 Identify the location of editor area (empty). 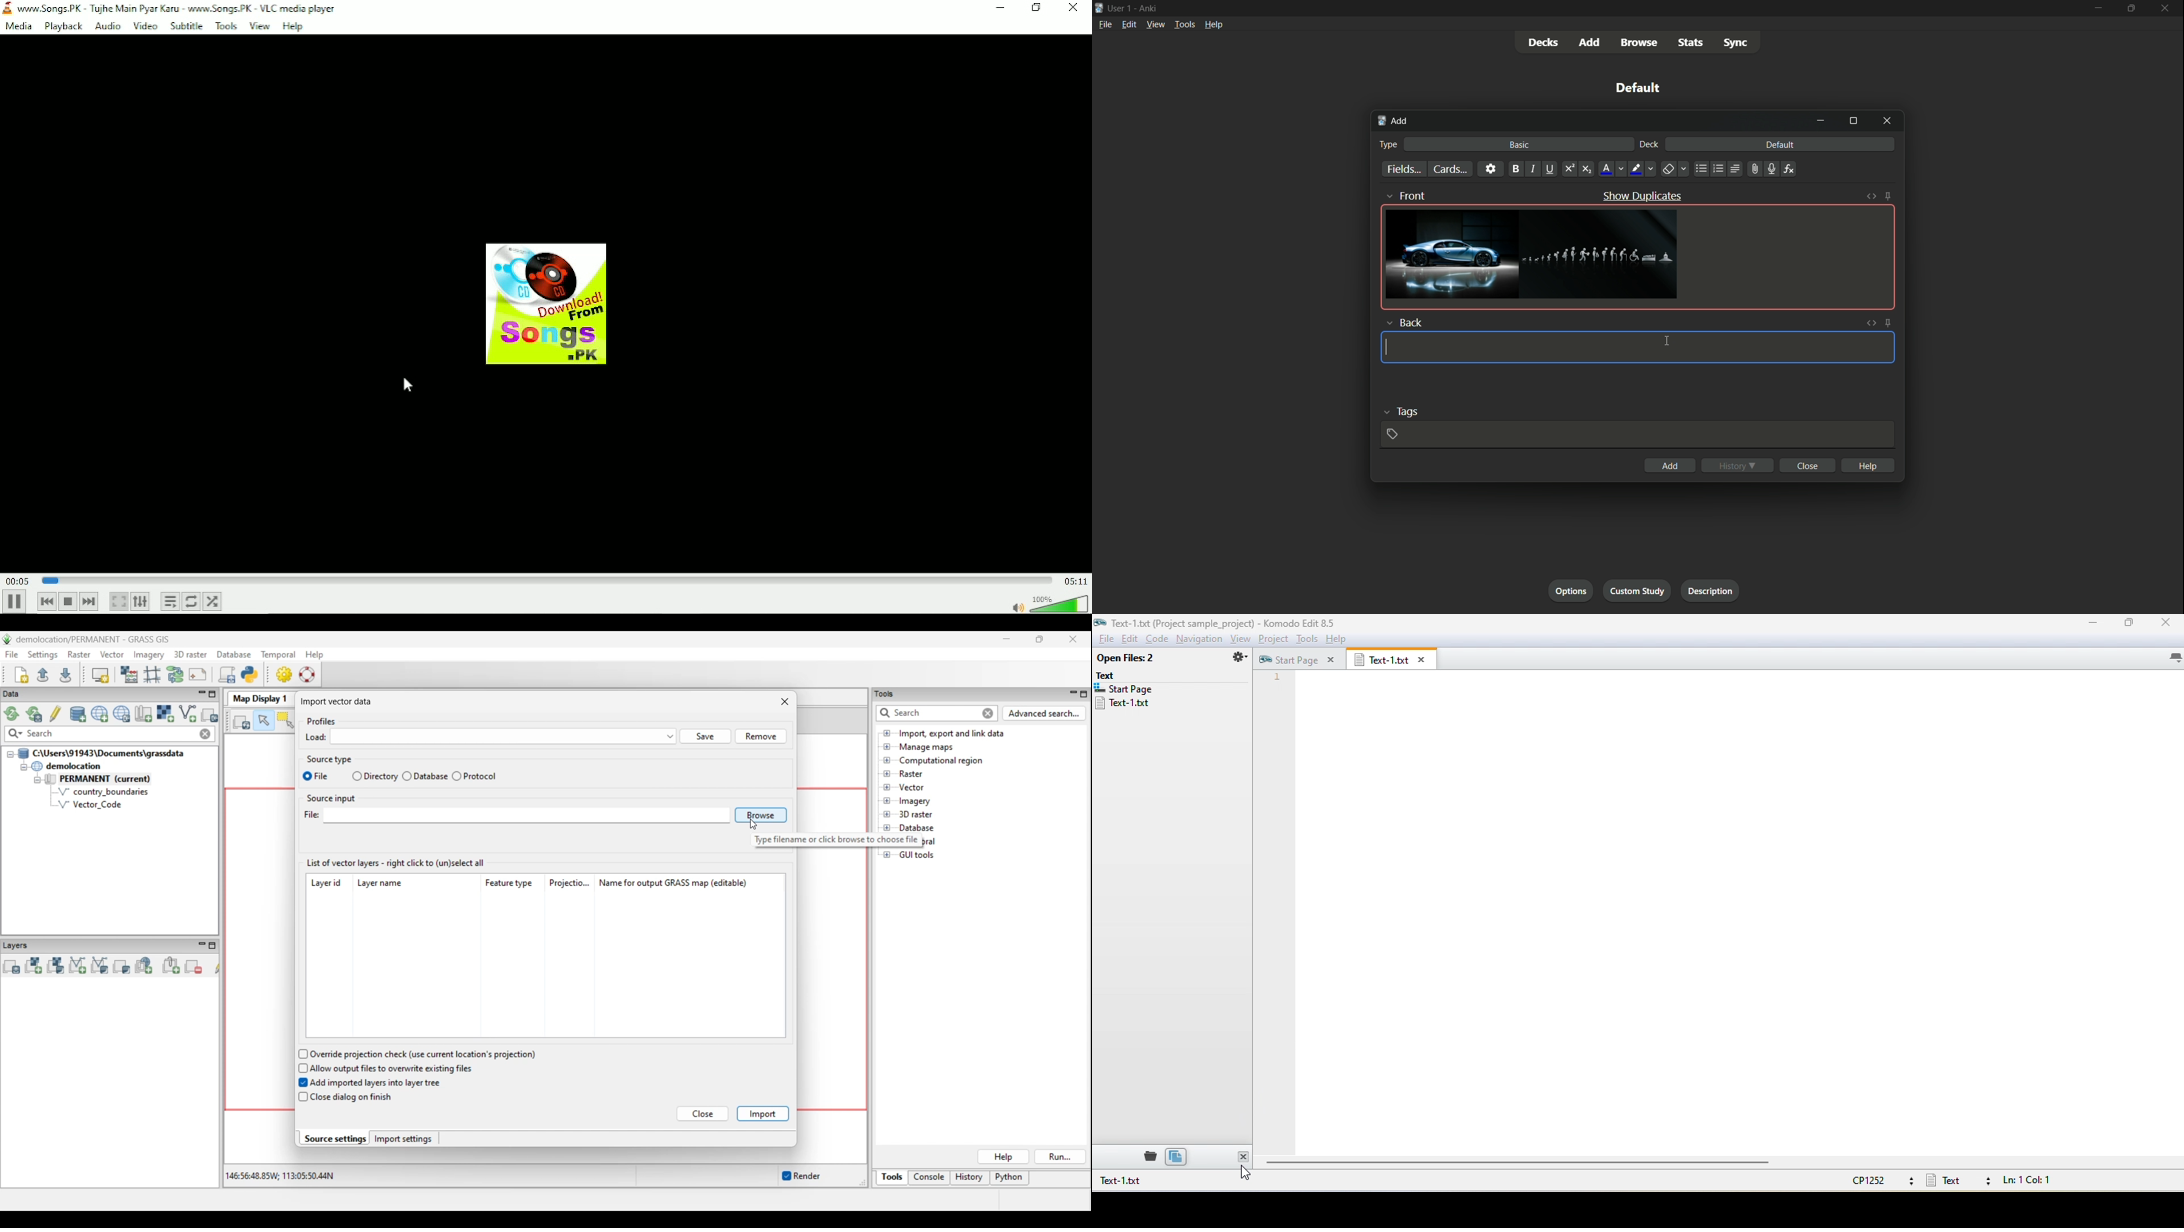
(1705, 824).